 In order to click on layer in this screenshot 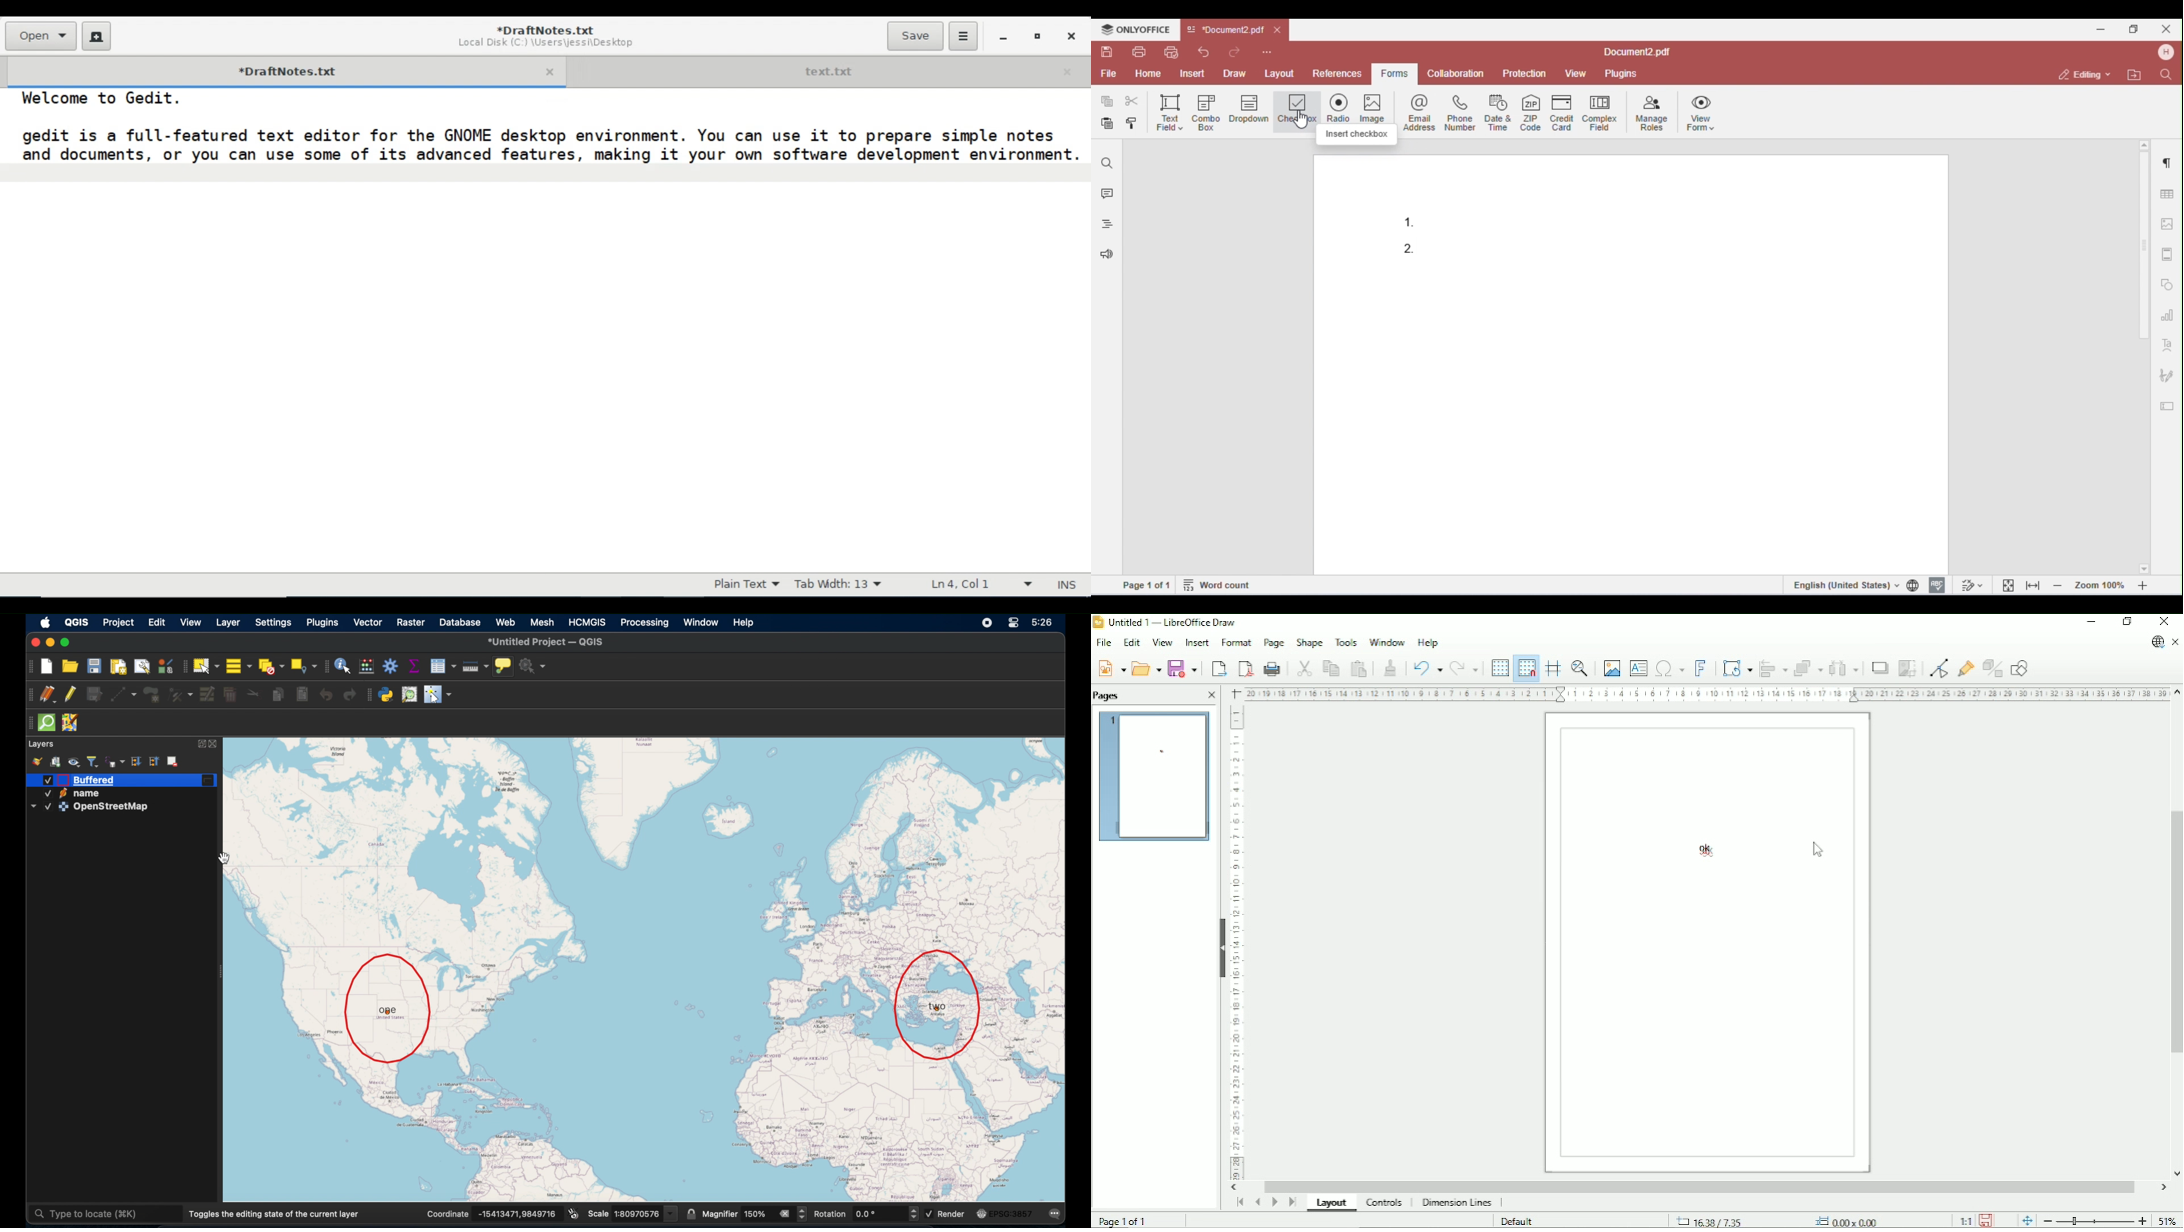, I will do `click(230, 623)`.